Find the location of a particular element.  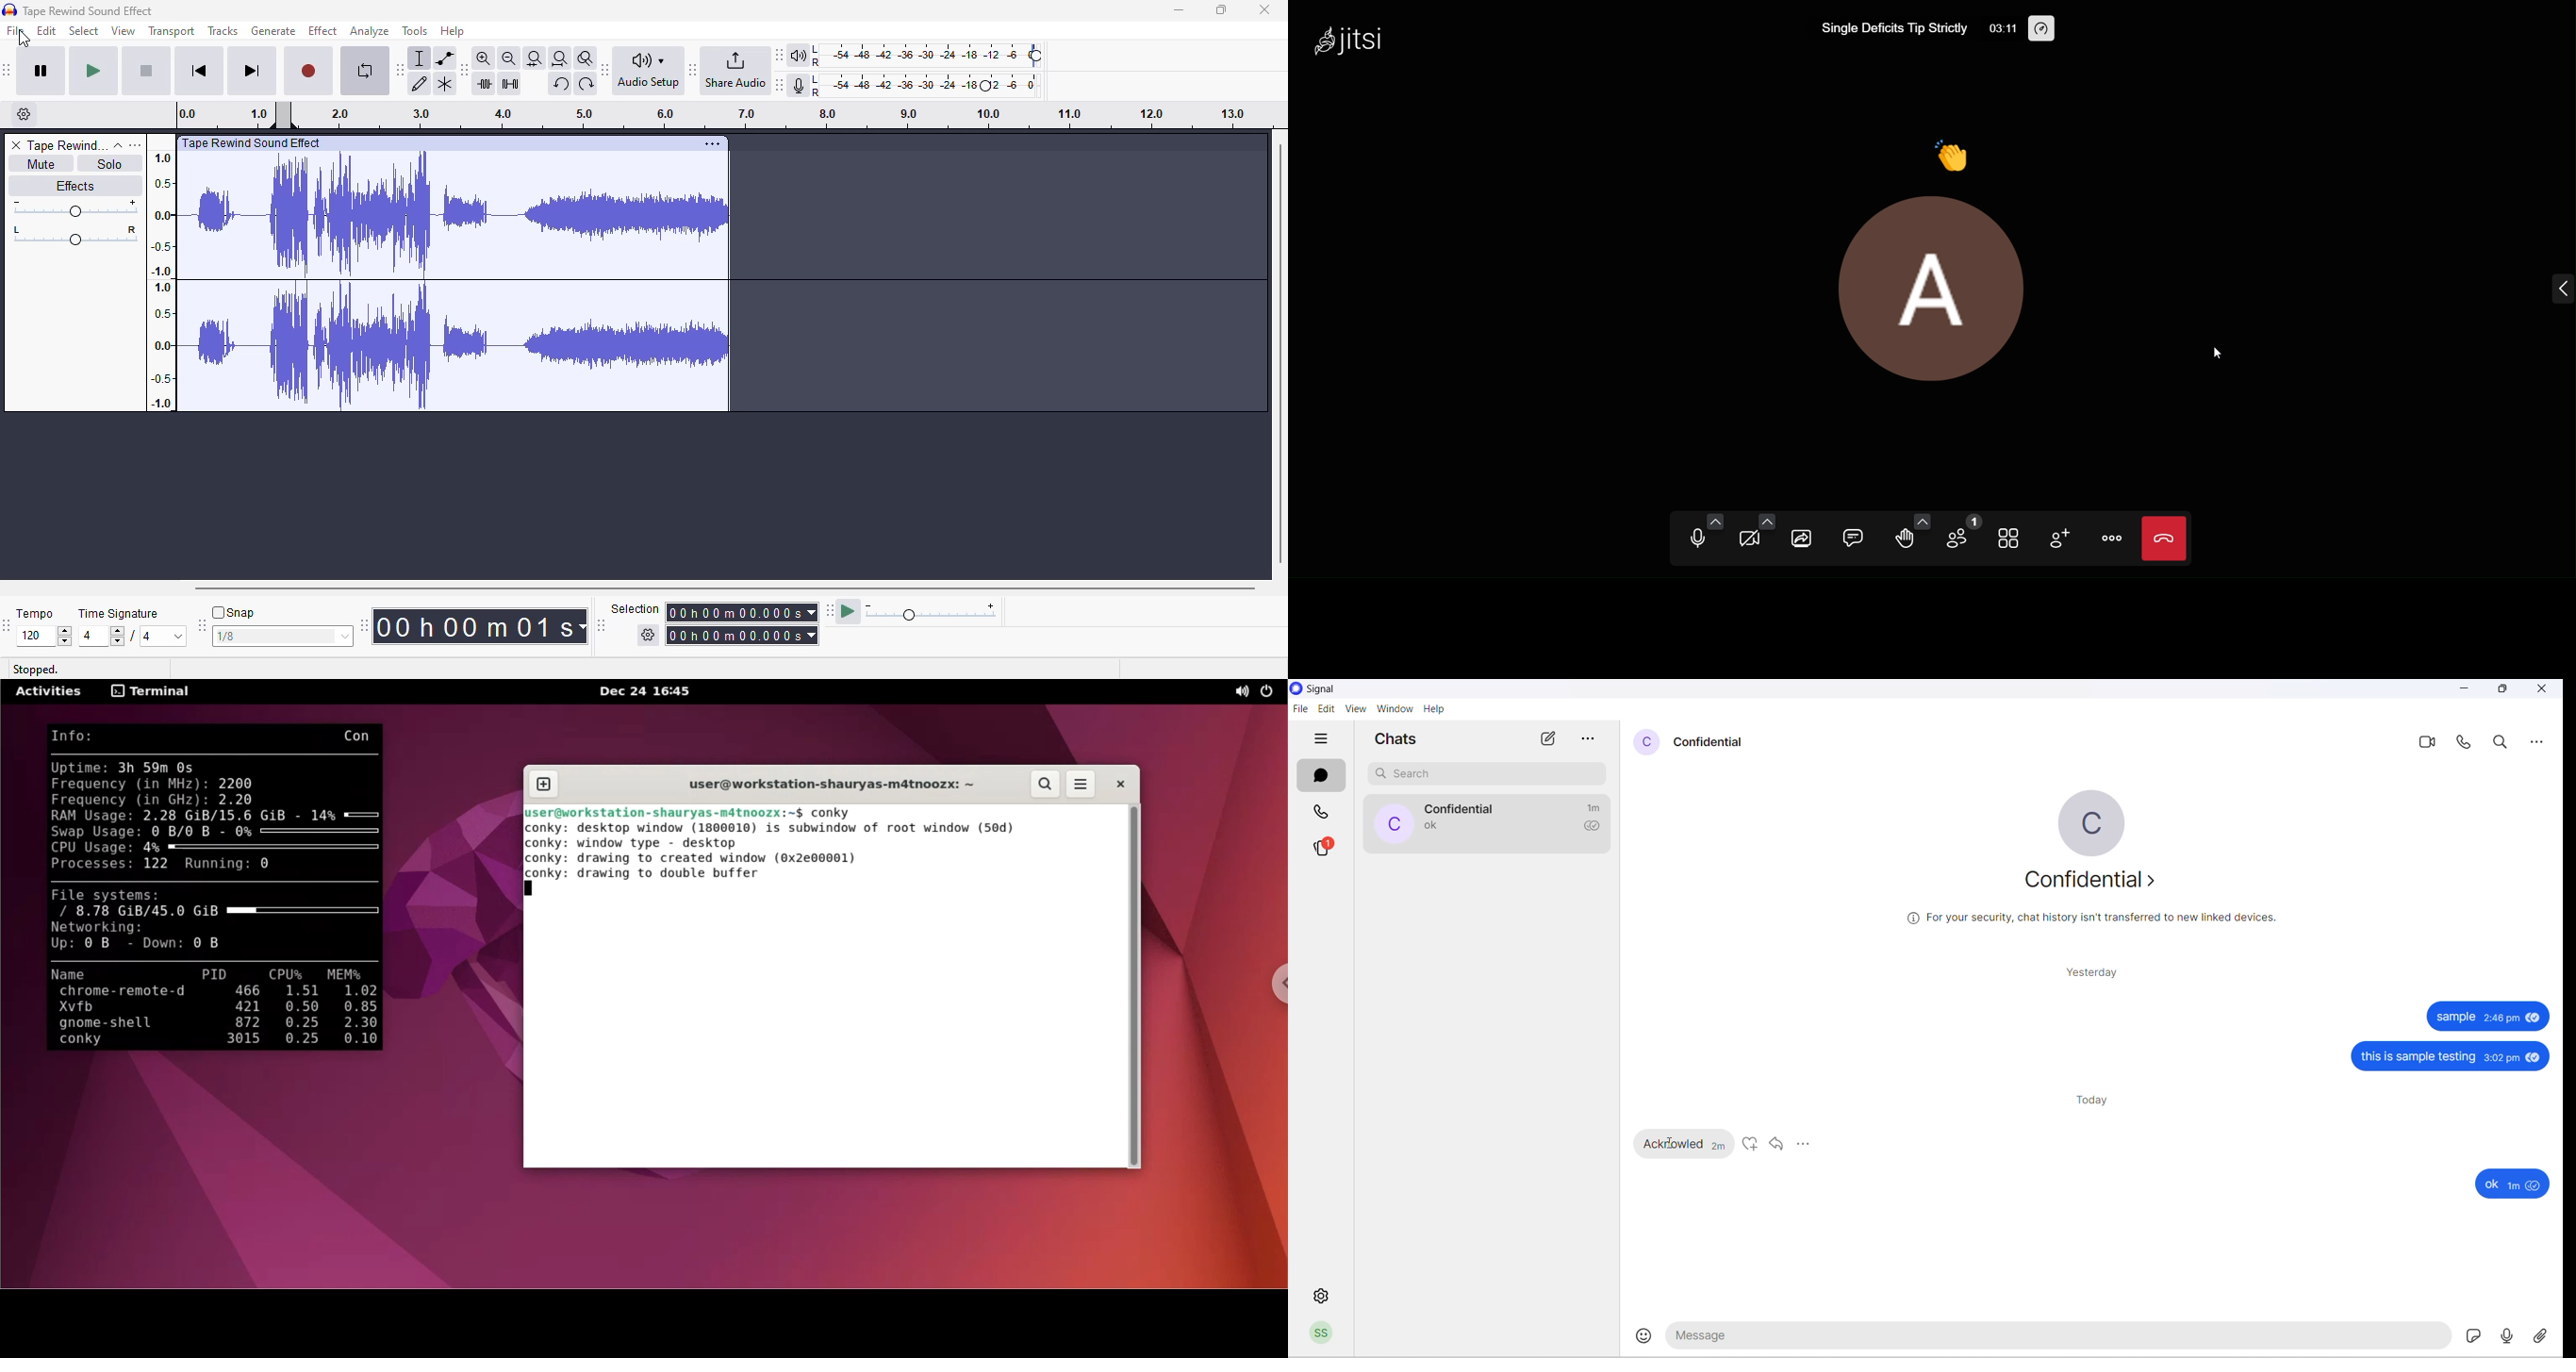

fit selection to width is located at coordinates (535, 58).